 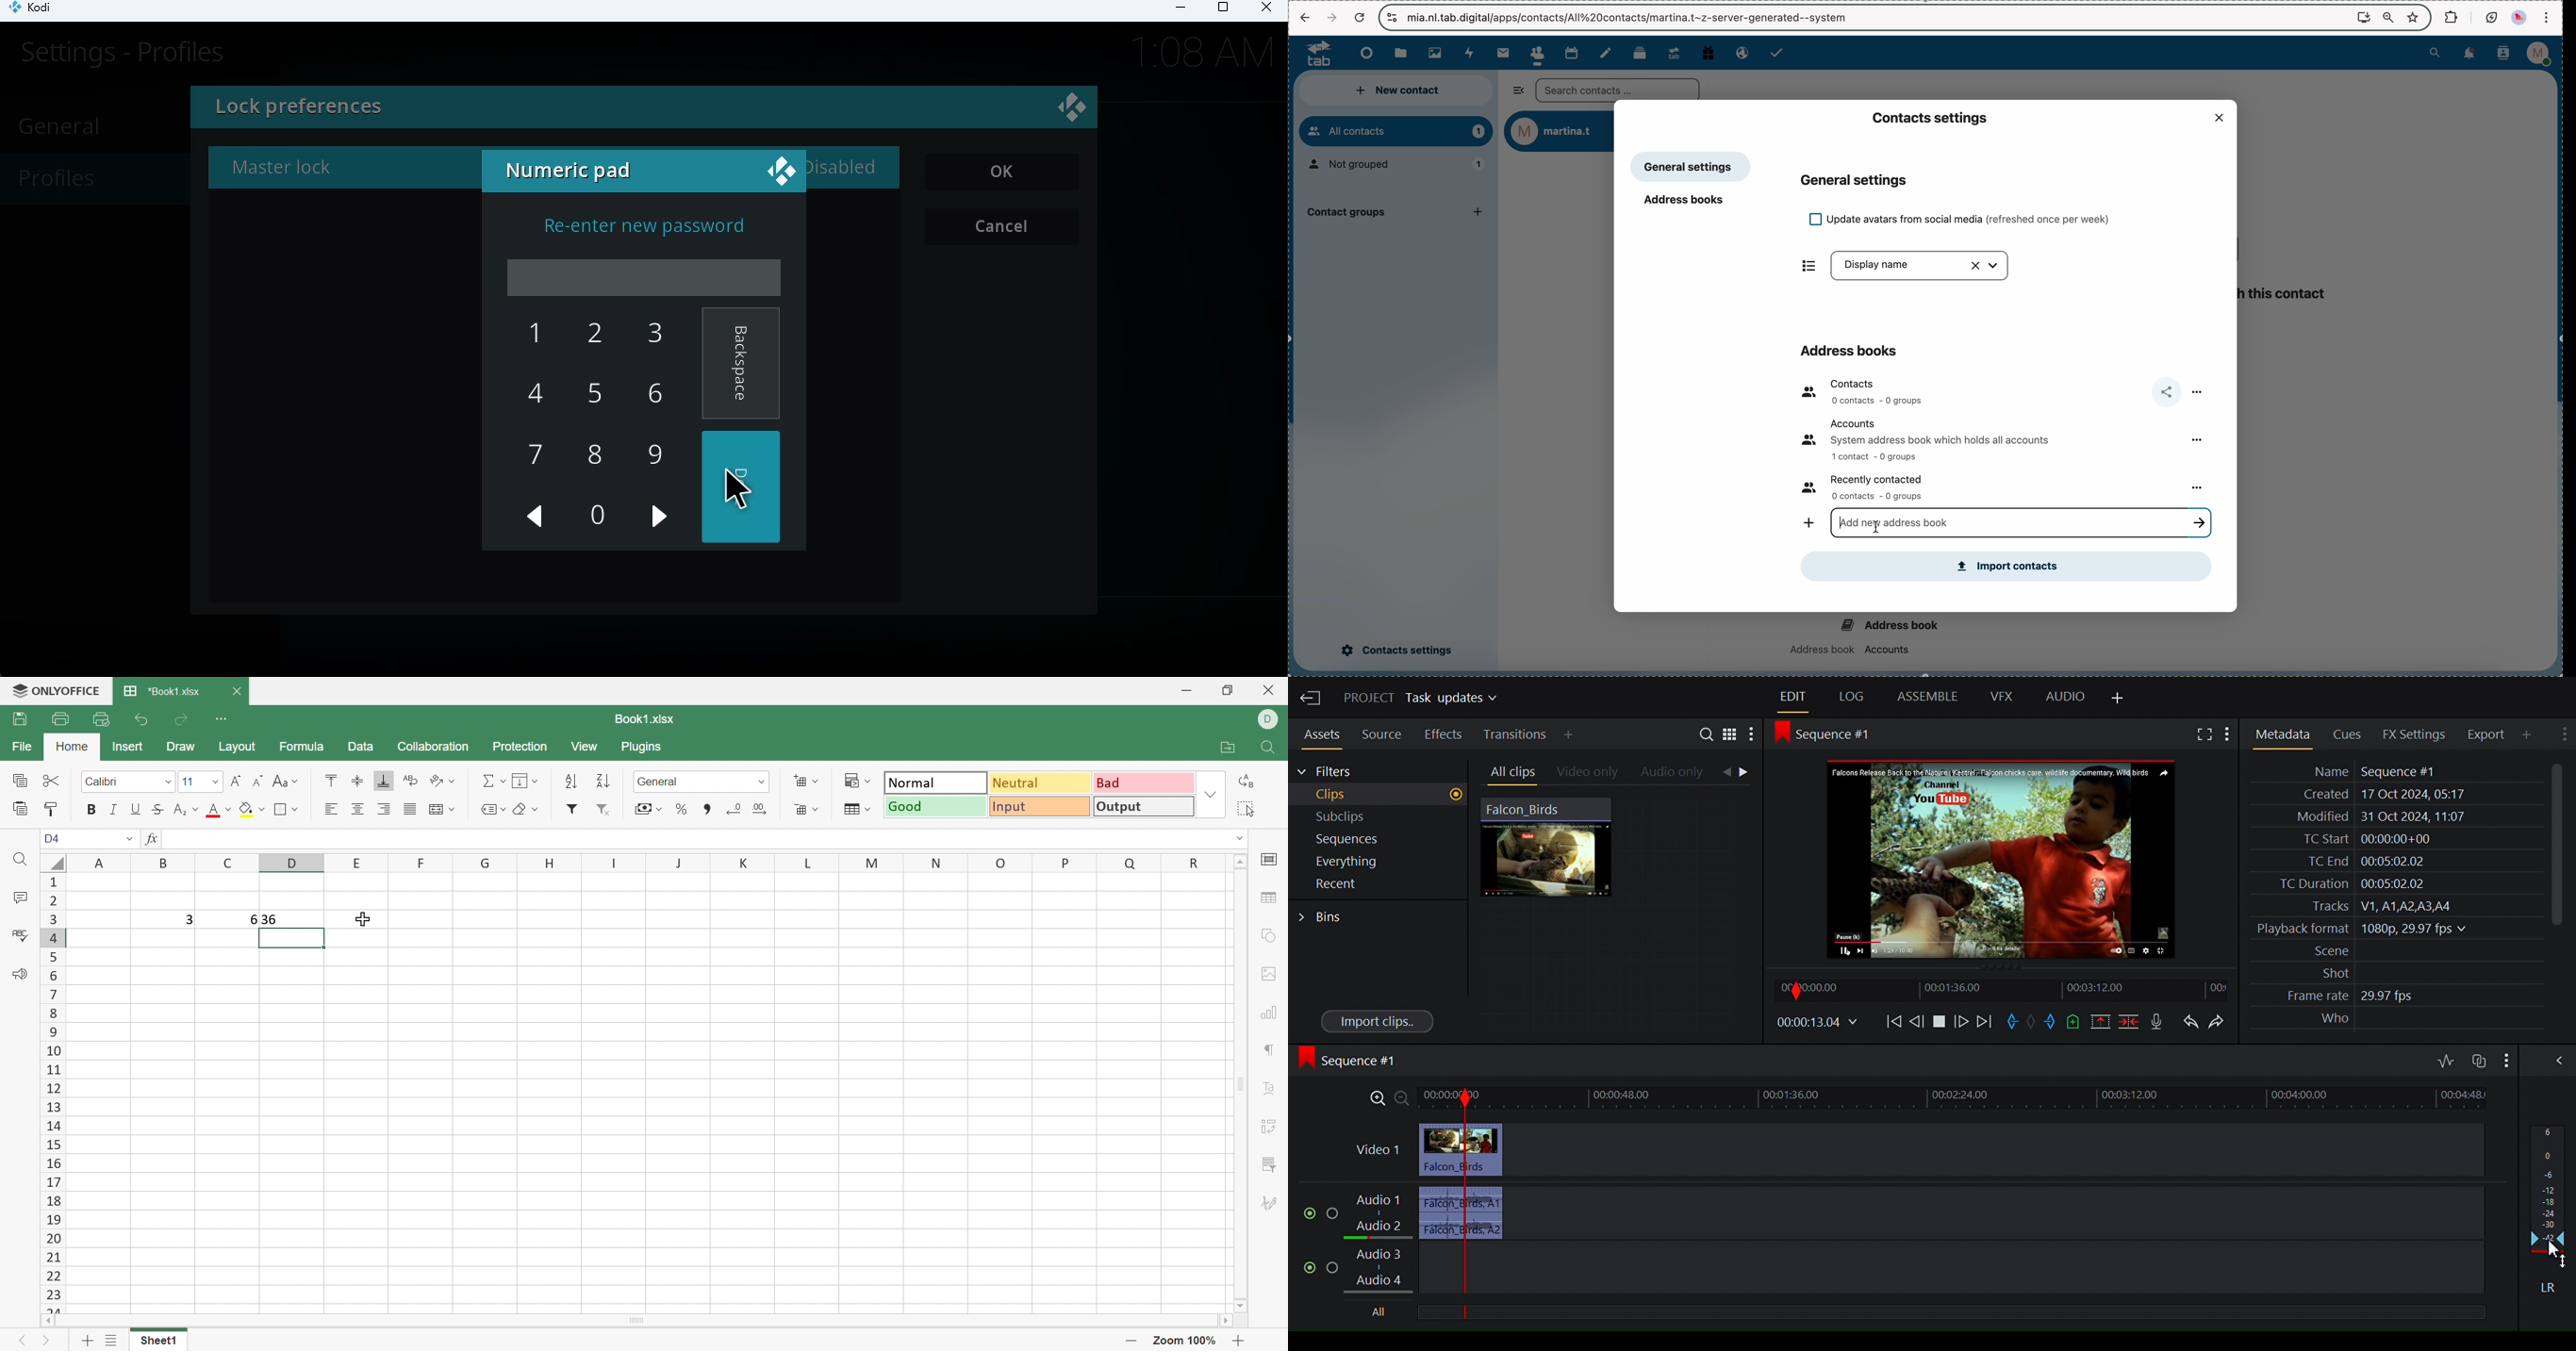 I want to click on 3, so click(x=644, y=336).